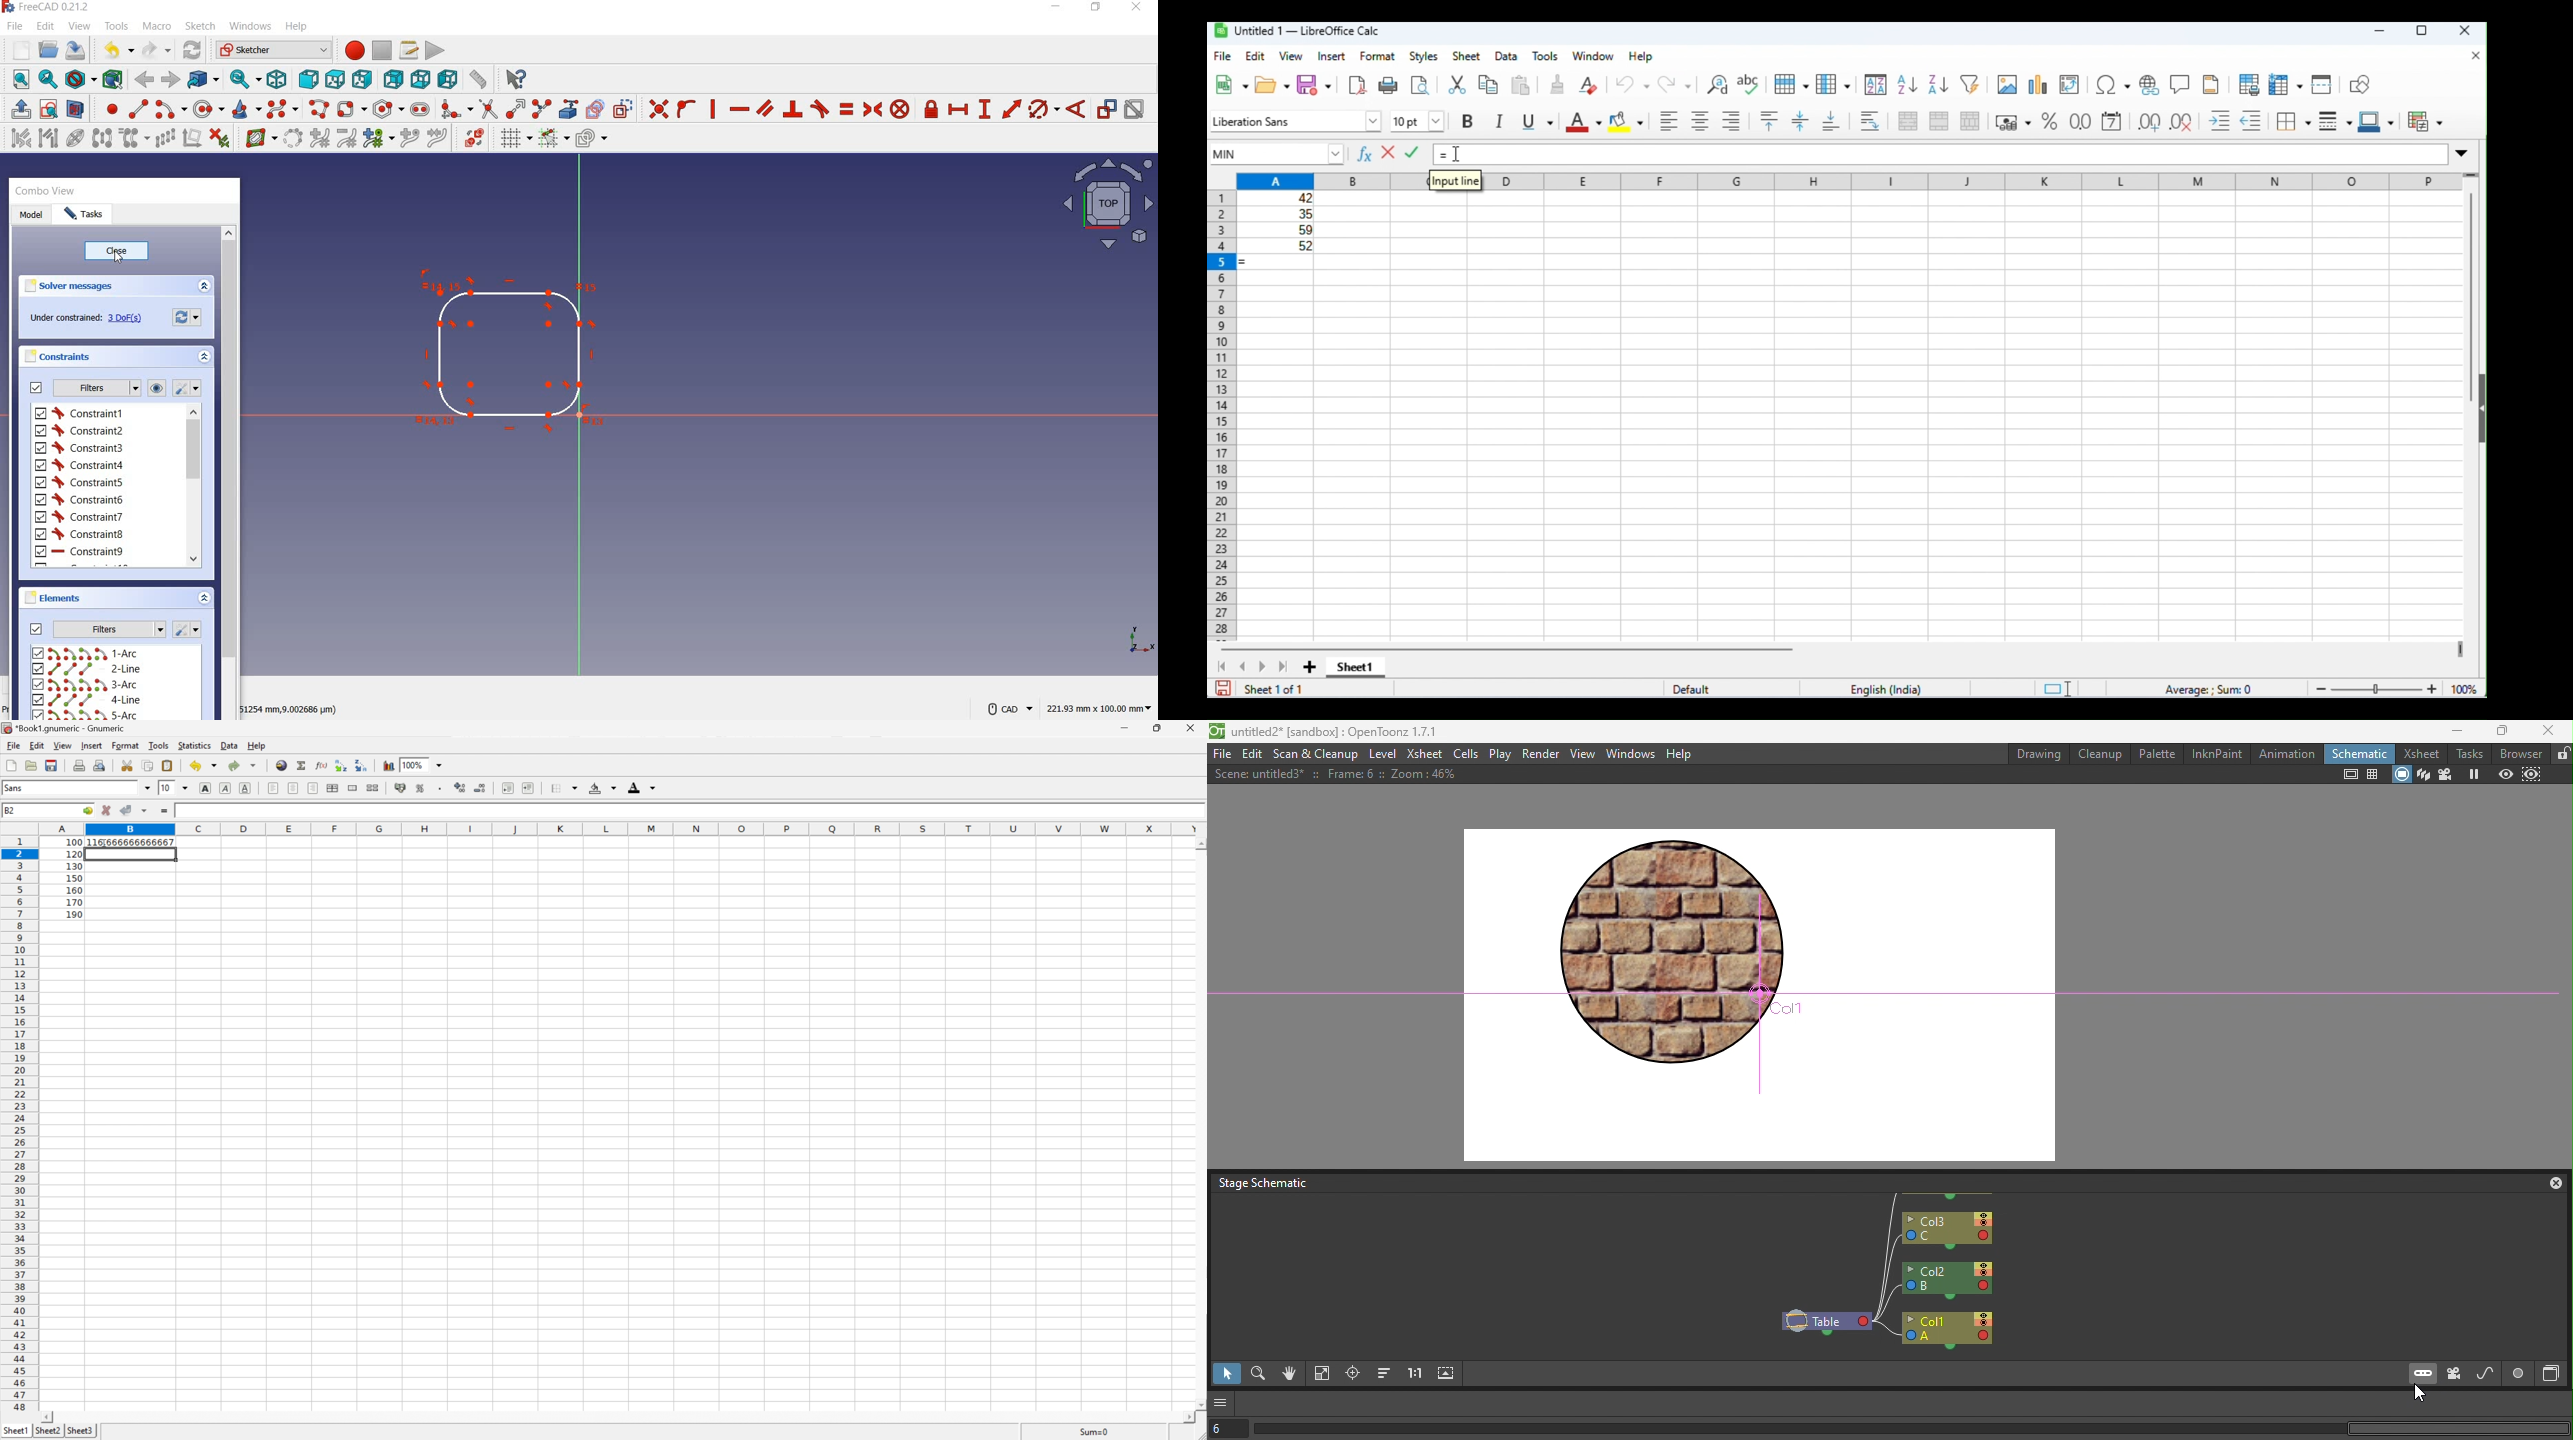 The image size is (2576, 1456). I want to click on filters, so click(85, 389).